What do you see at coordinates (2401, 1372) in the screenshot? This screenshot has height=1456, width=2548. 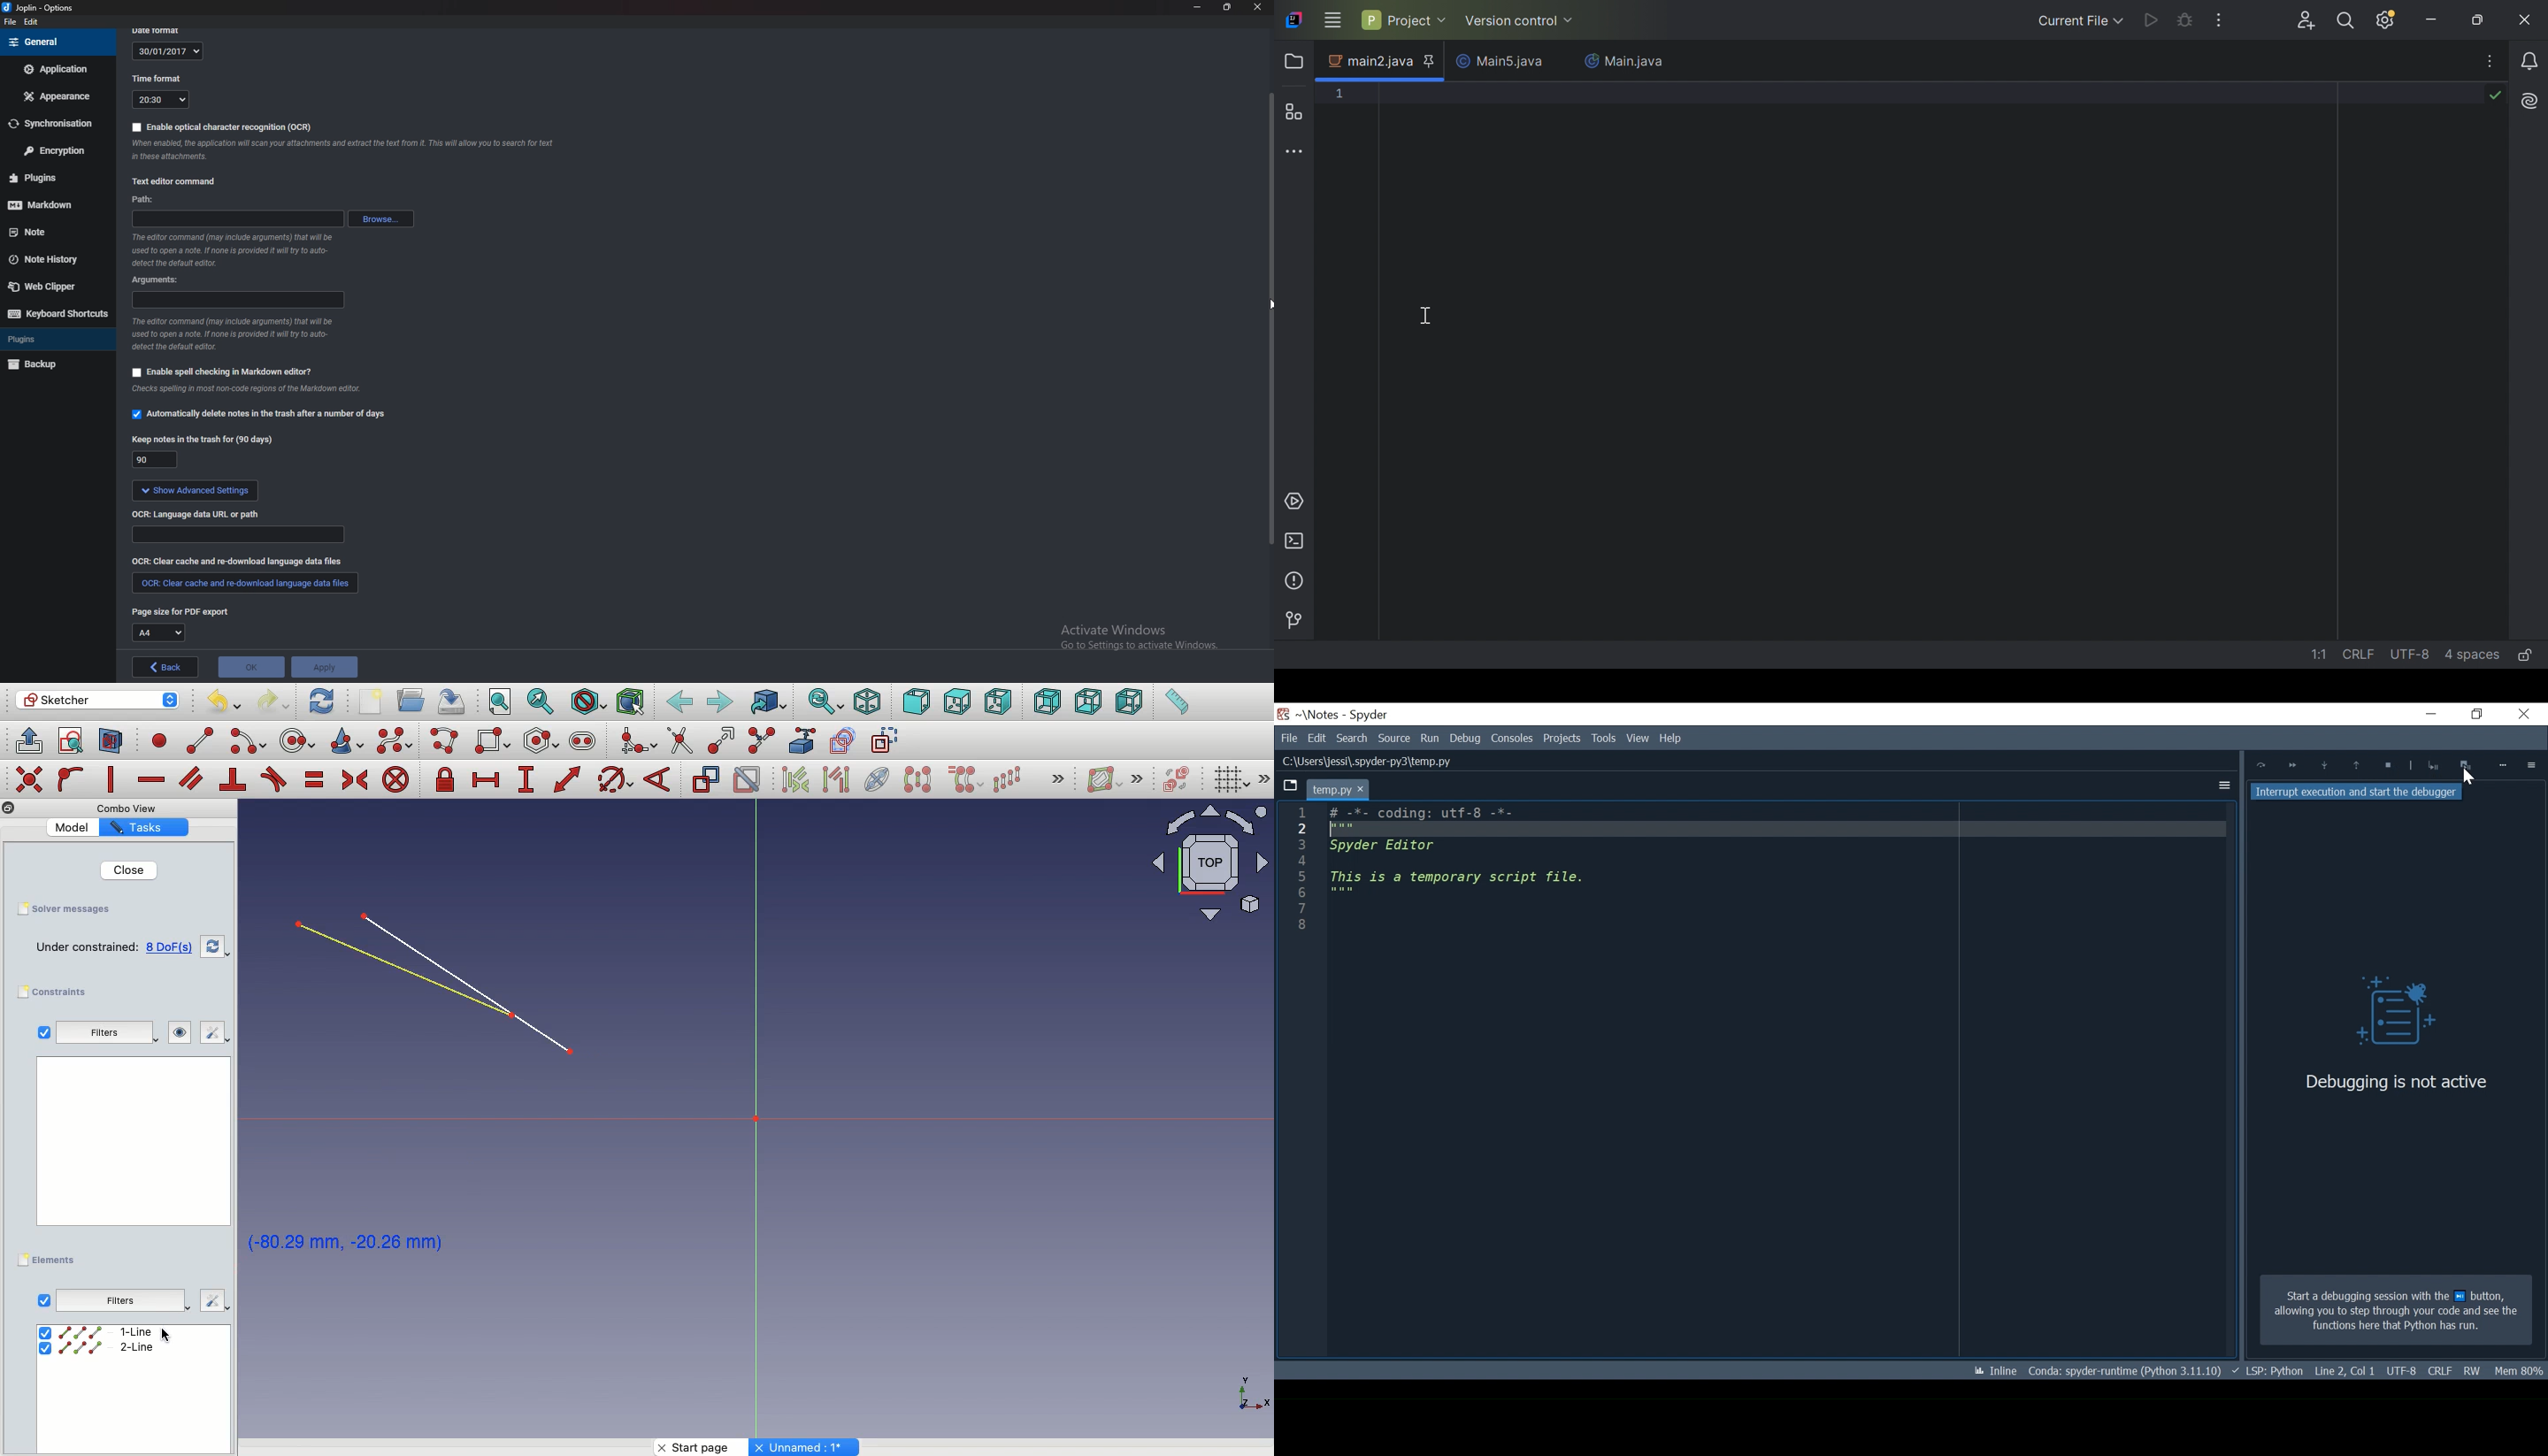 I see `Cursor Position` at bounding box center [2401, 1372].